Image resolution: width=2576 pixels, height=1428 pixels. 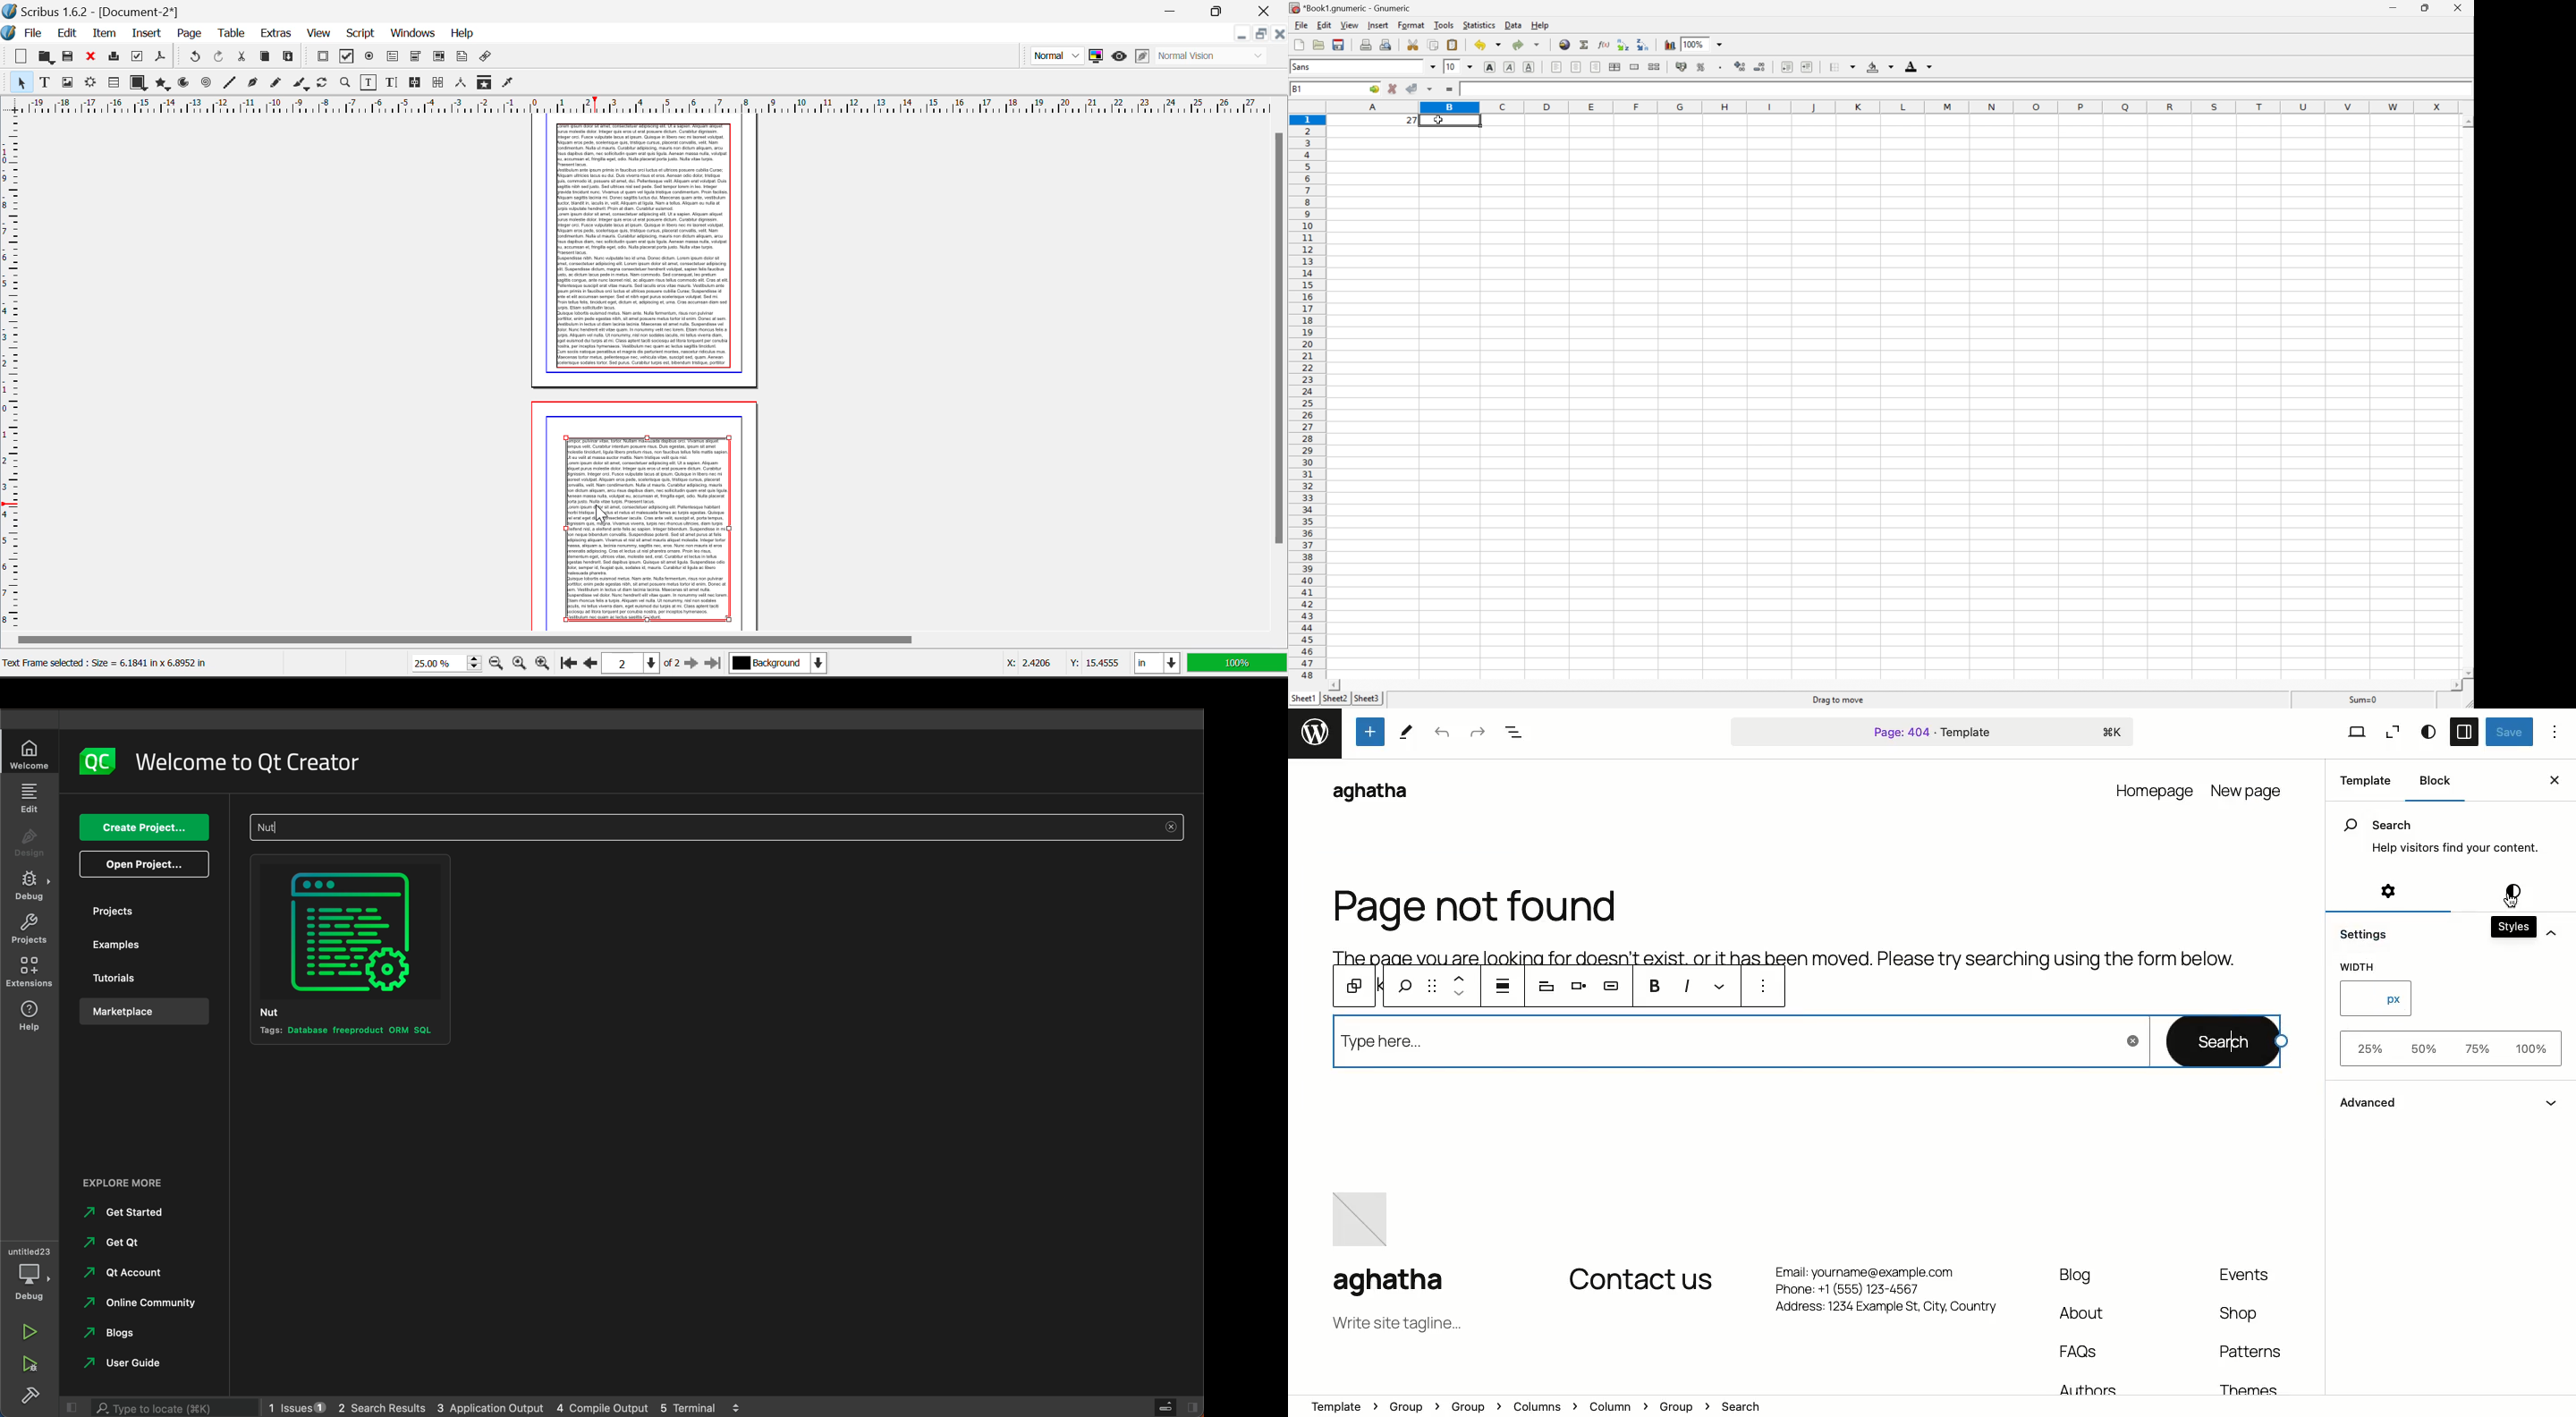 What do you see at coordinates (1472, 67) in the screenshot?
I see `Drop Down` at bounding box center [1472, 67].